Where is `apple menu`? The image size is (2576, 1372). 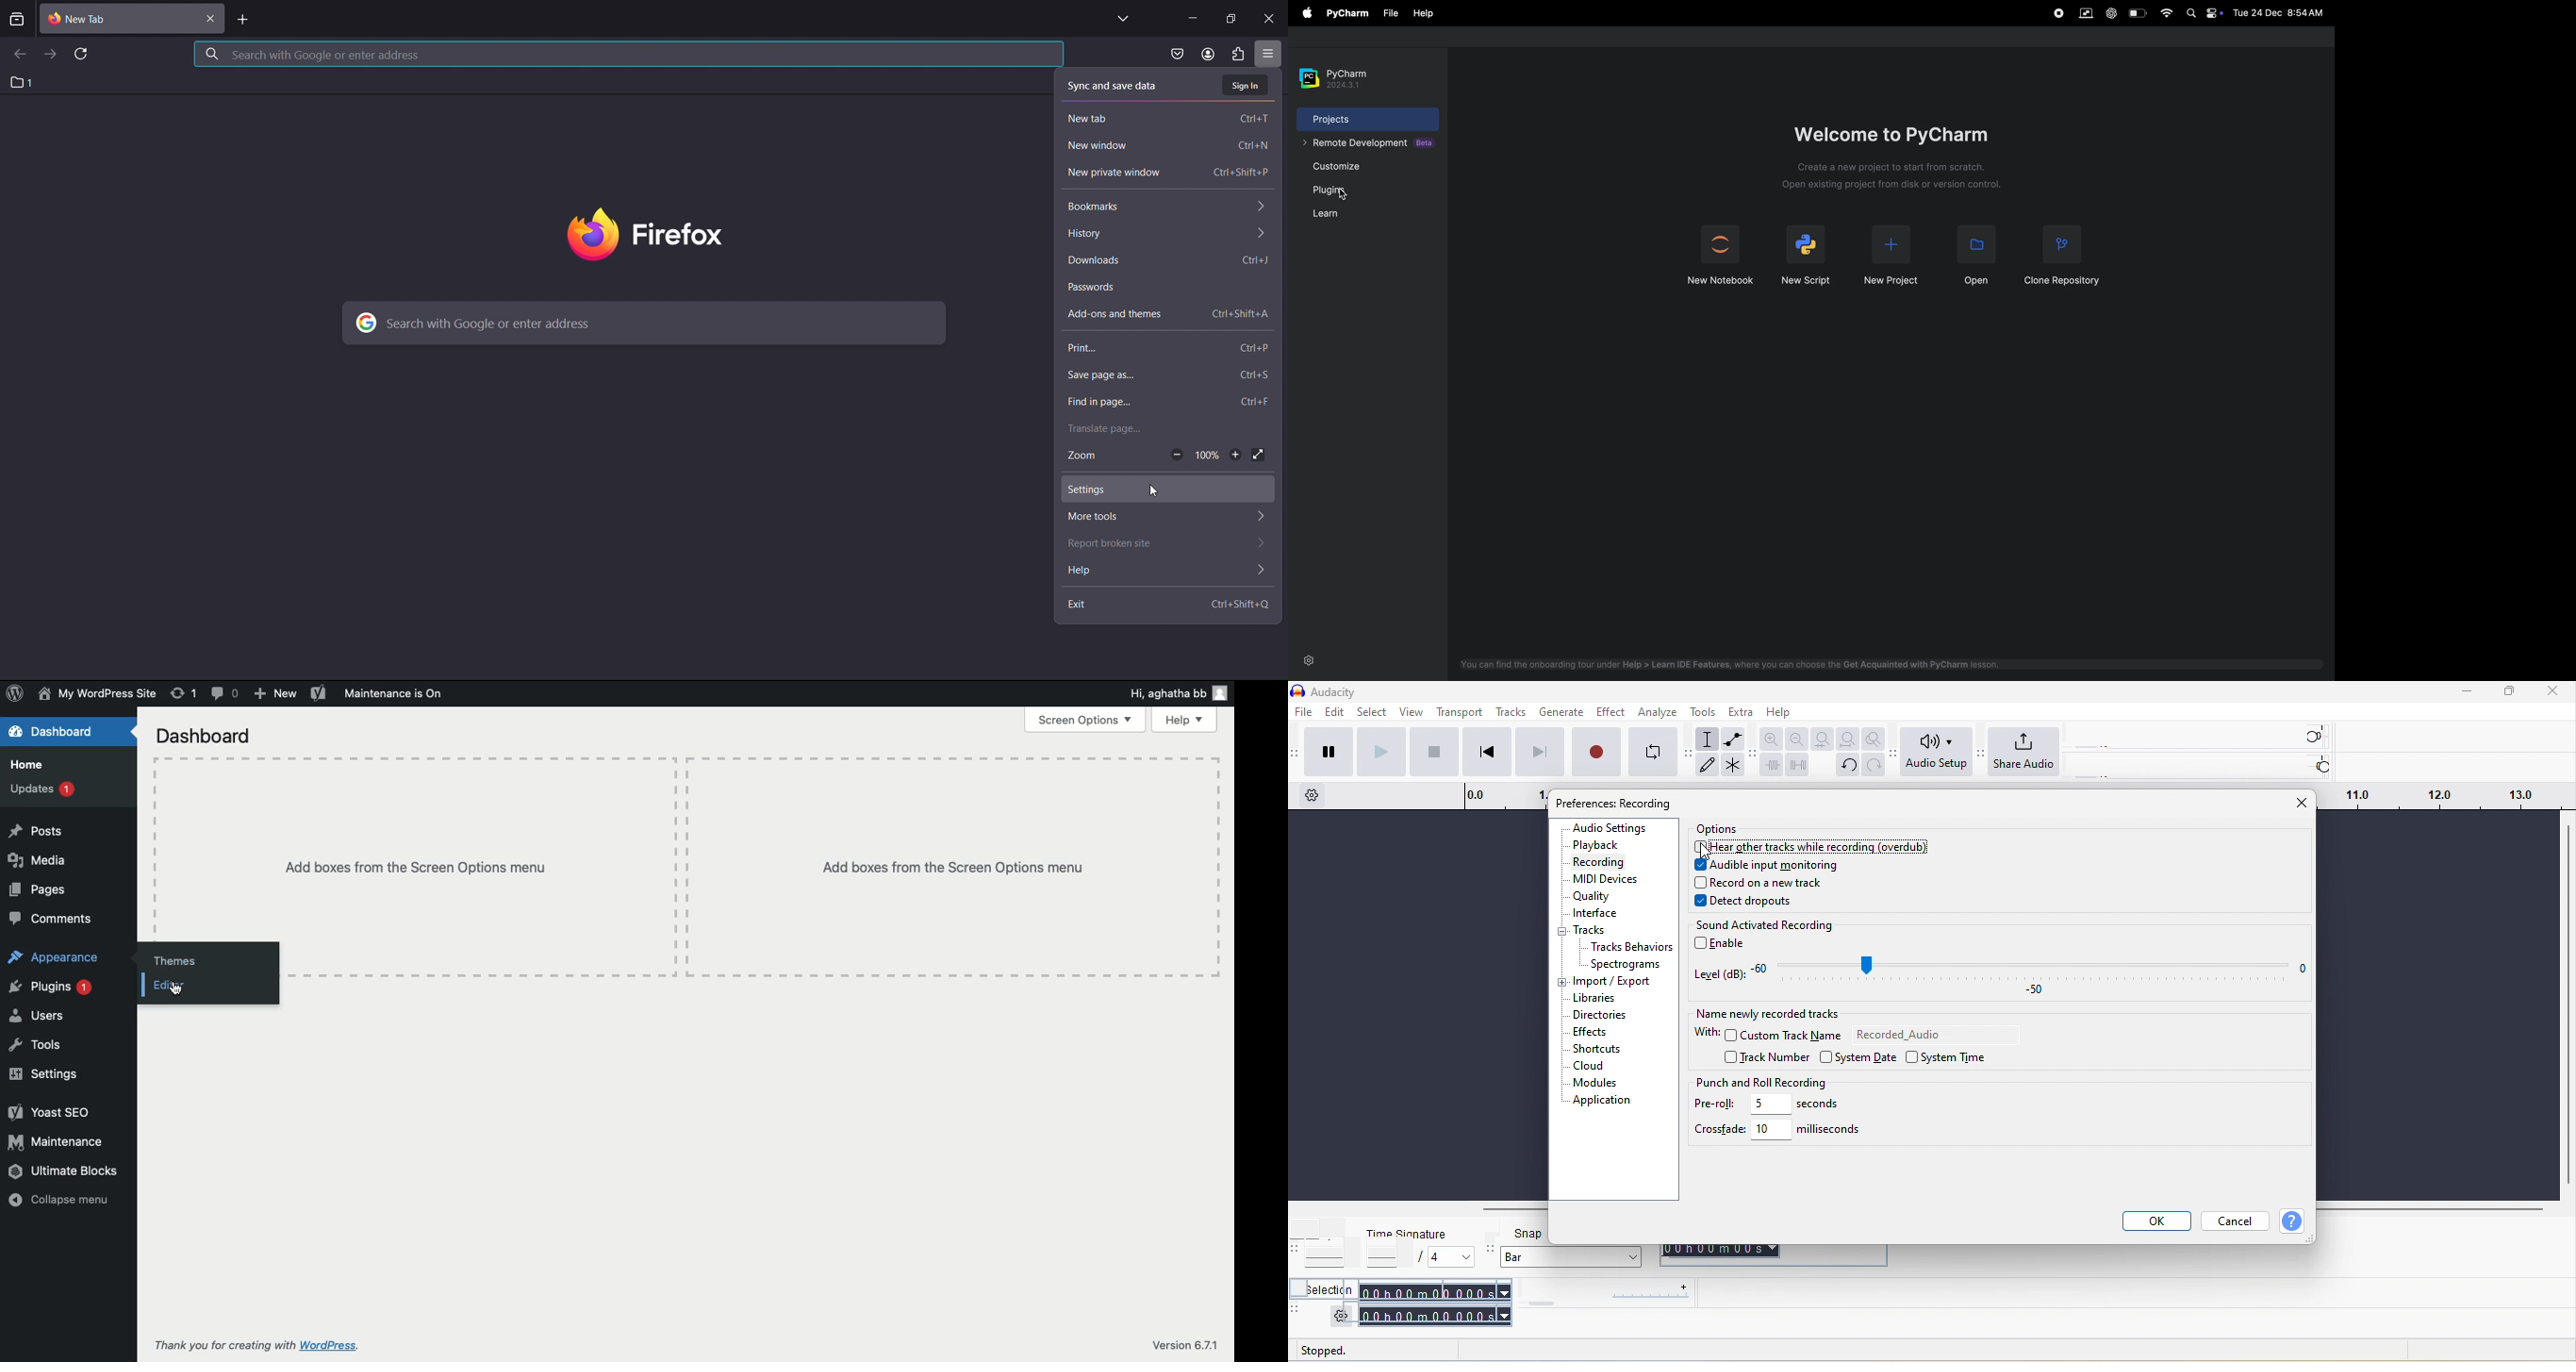 apple menu is located at coordinates (1306, 12).